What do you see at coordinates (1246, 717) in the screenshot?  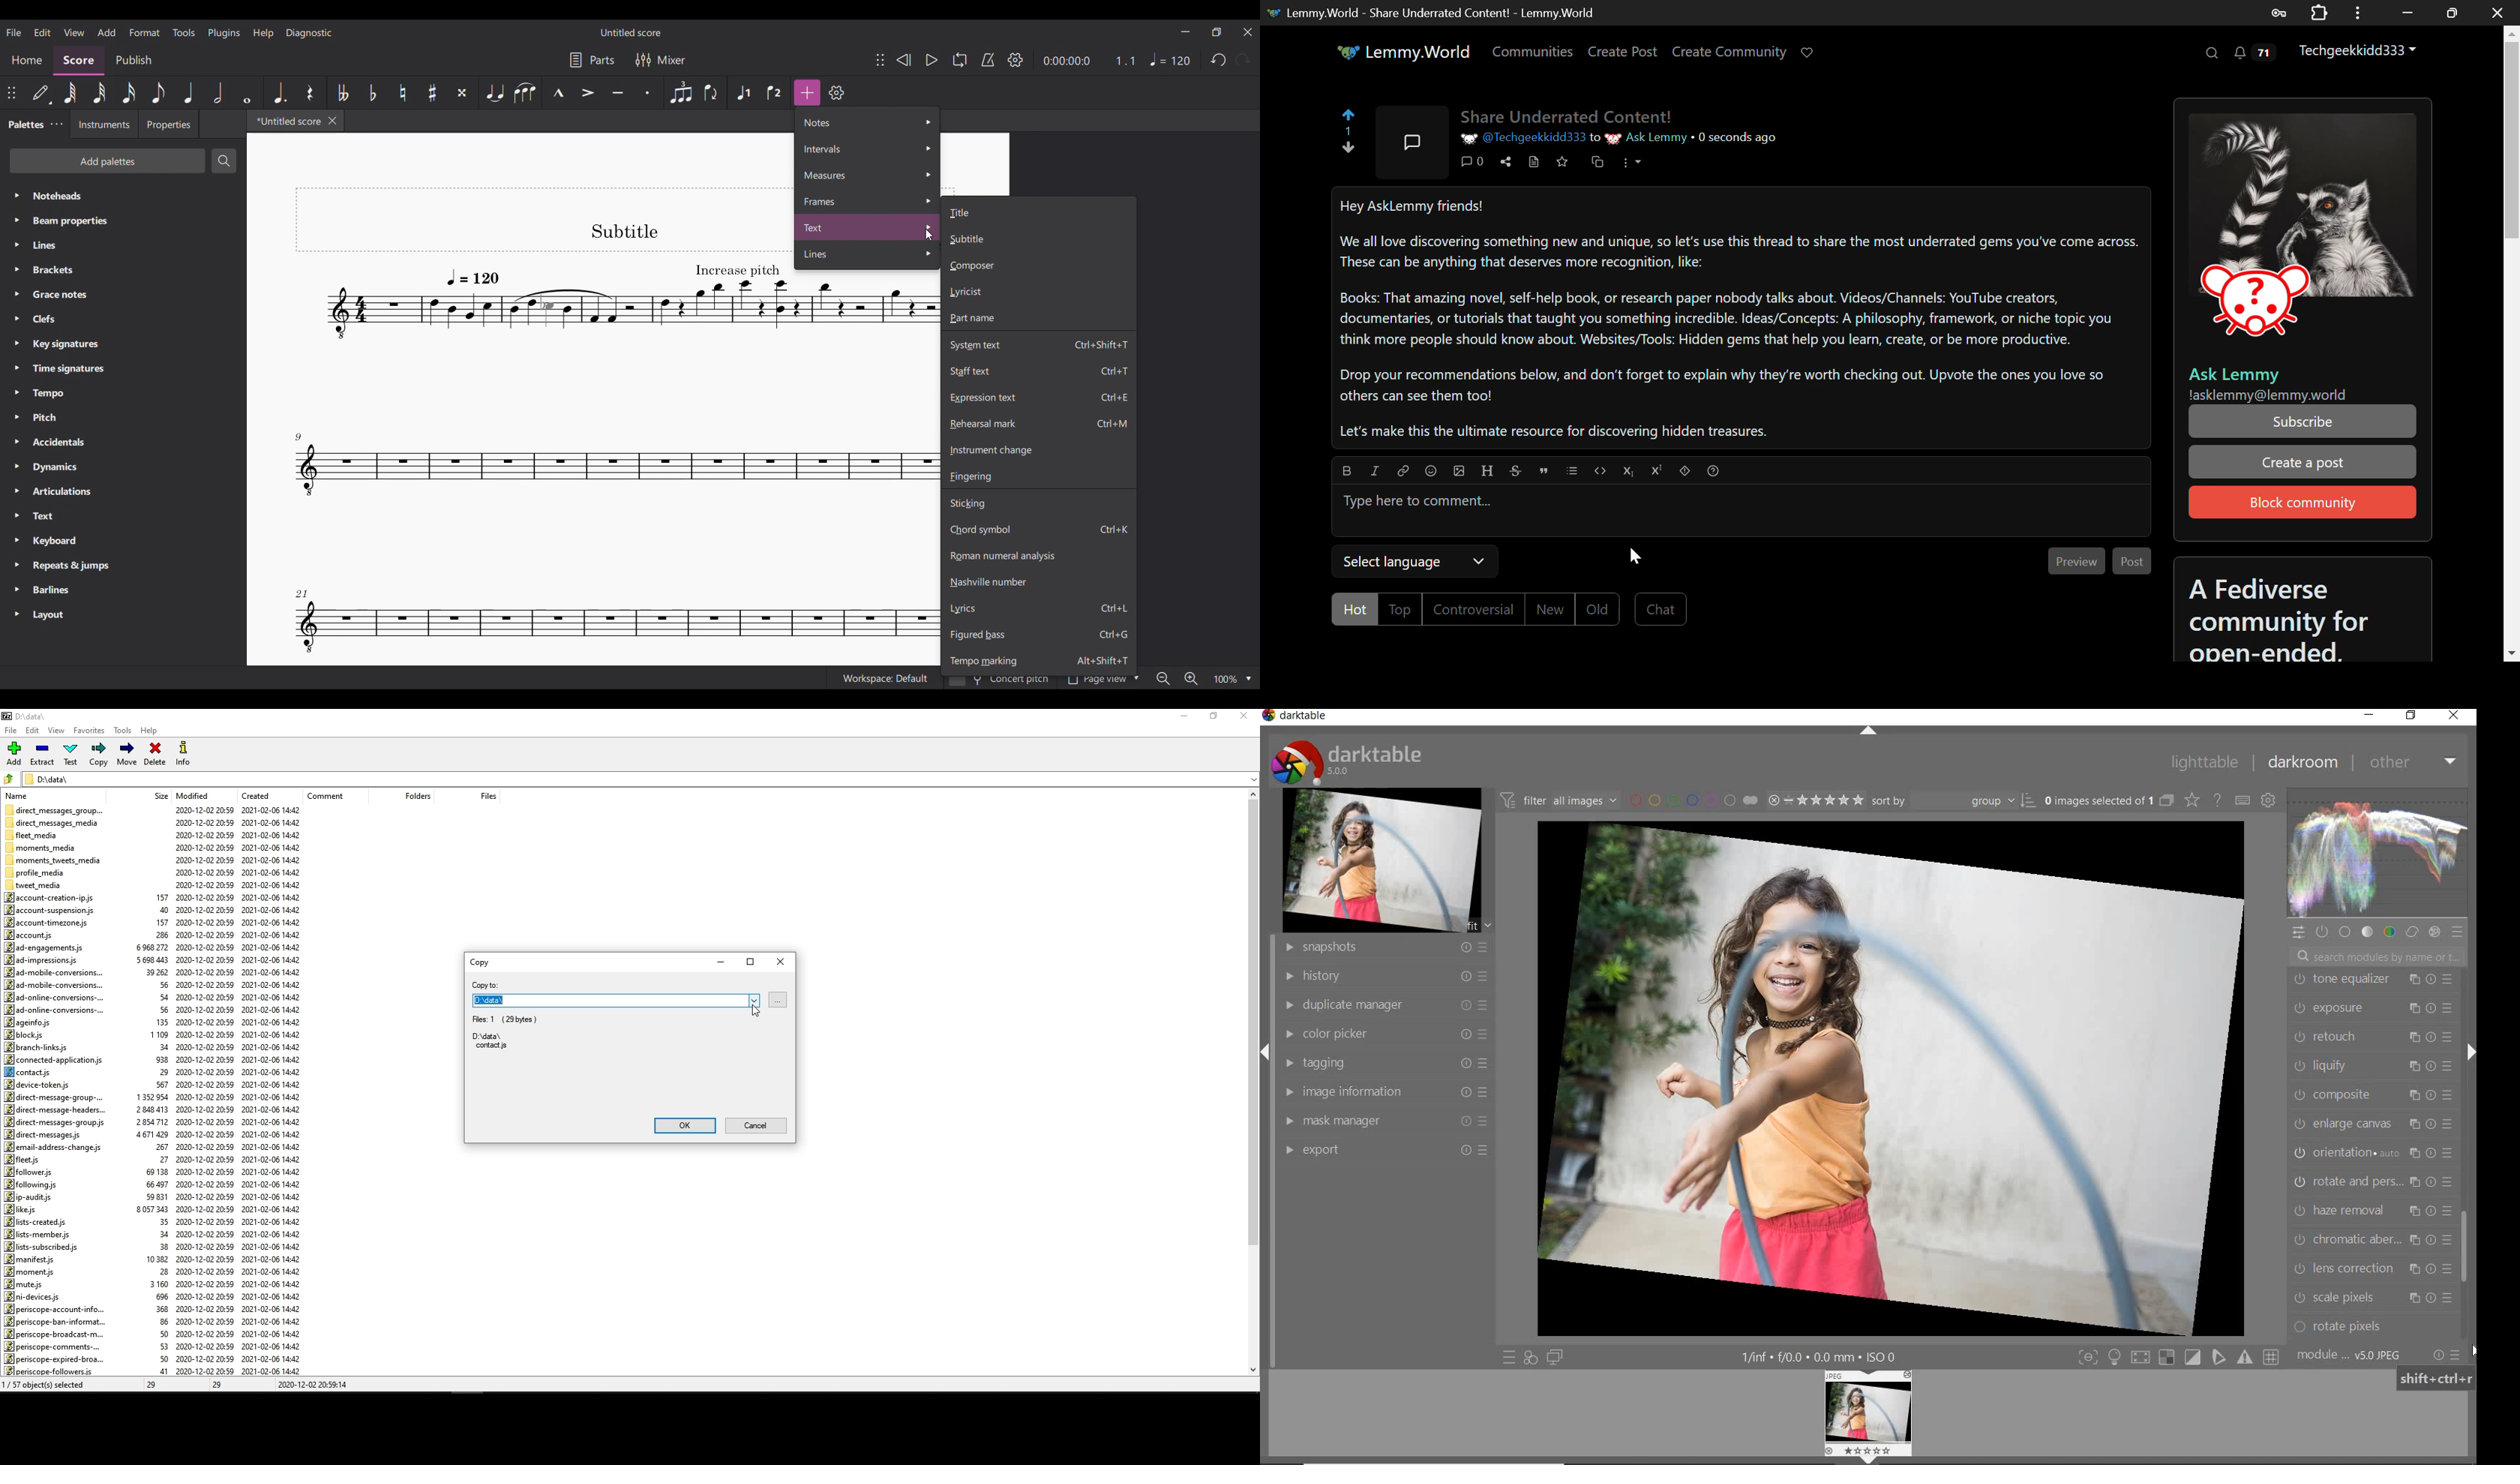 I see `close` at bounding box center [1246, 717].